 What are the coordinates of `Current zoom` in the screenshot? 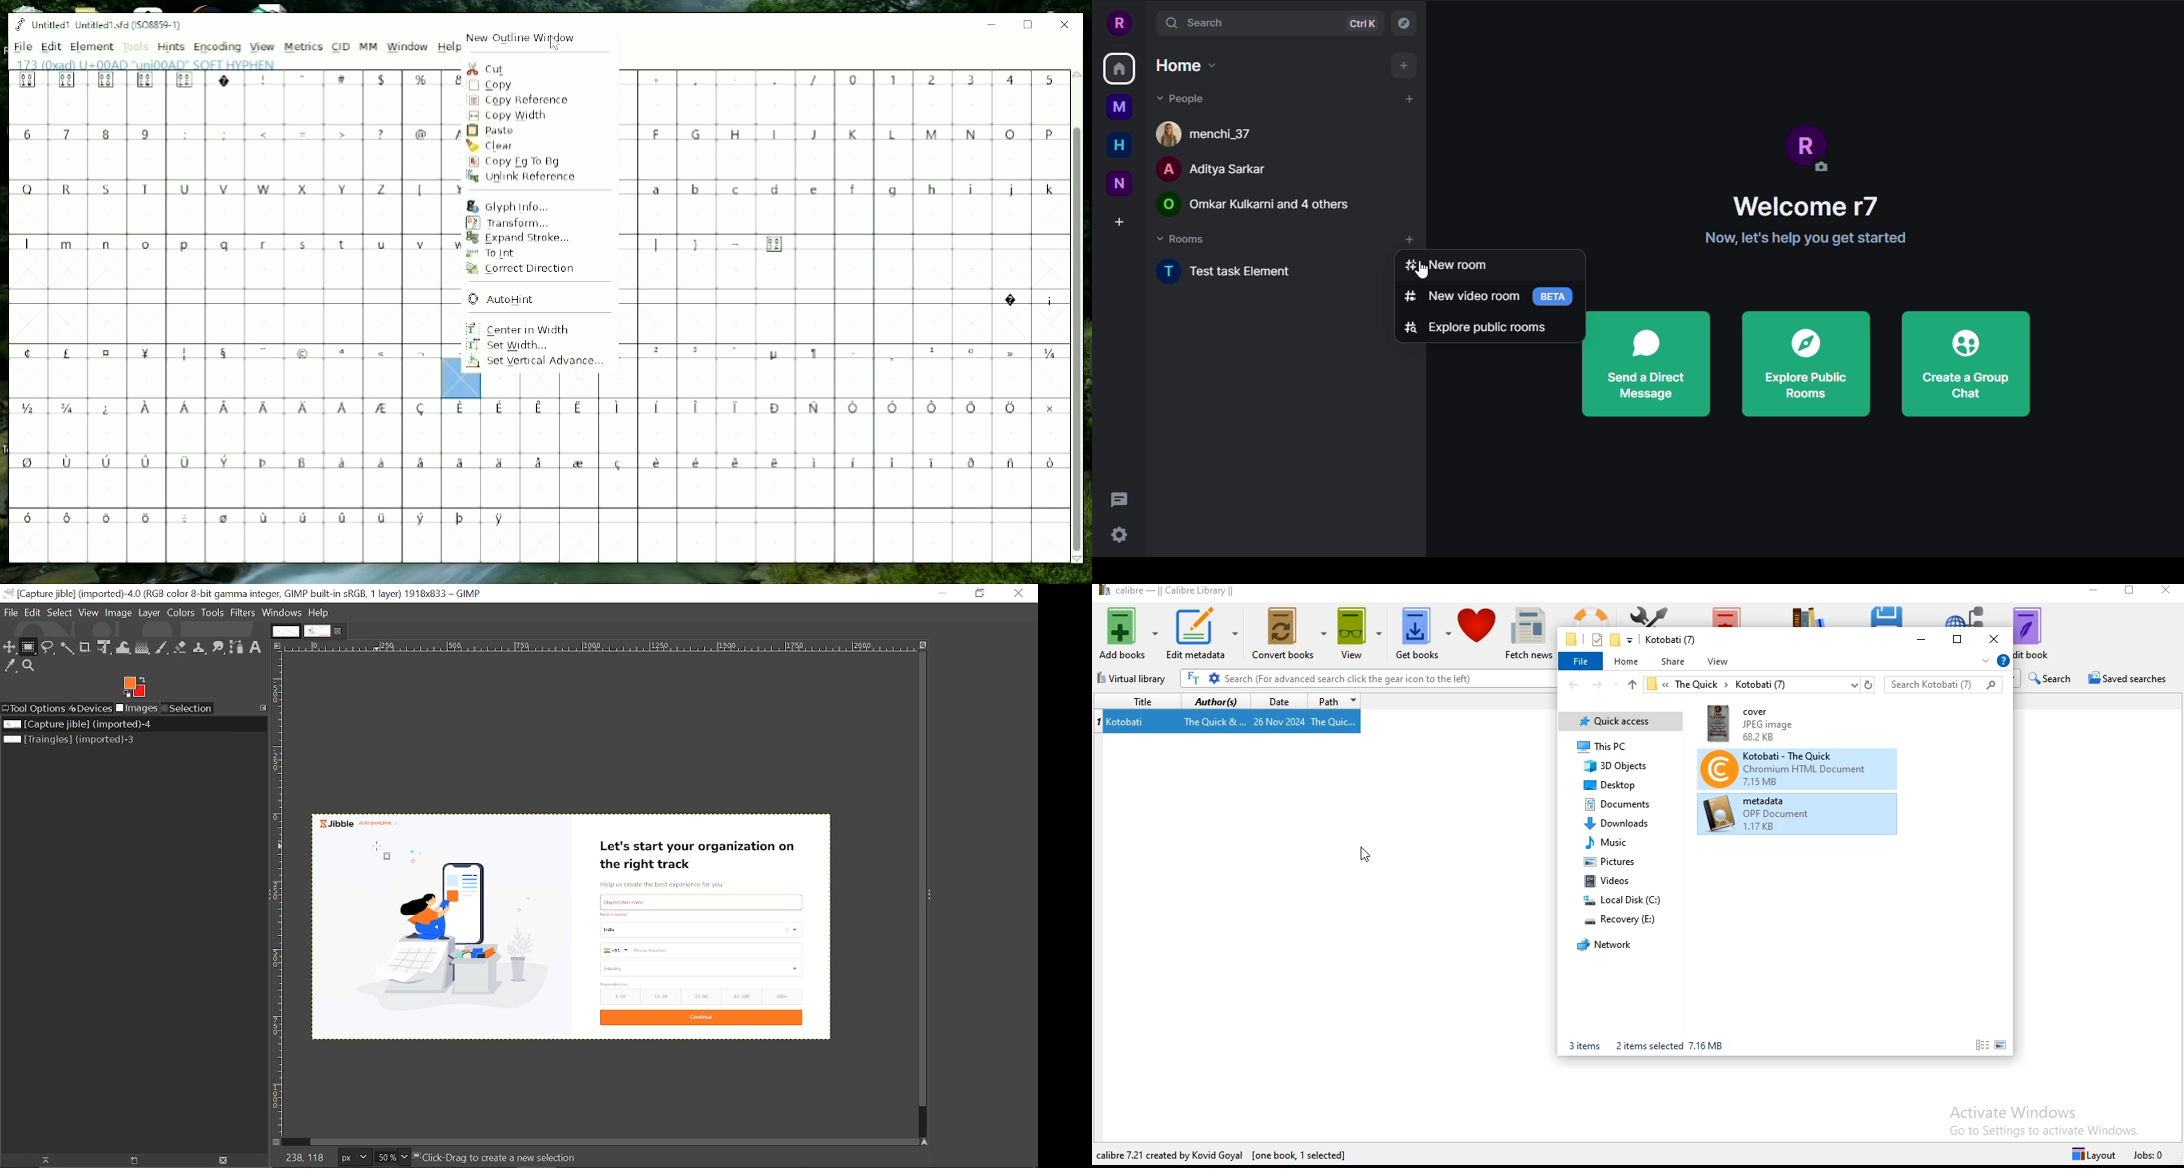 It's located at (387, 1157).